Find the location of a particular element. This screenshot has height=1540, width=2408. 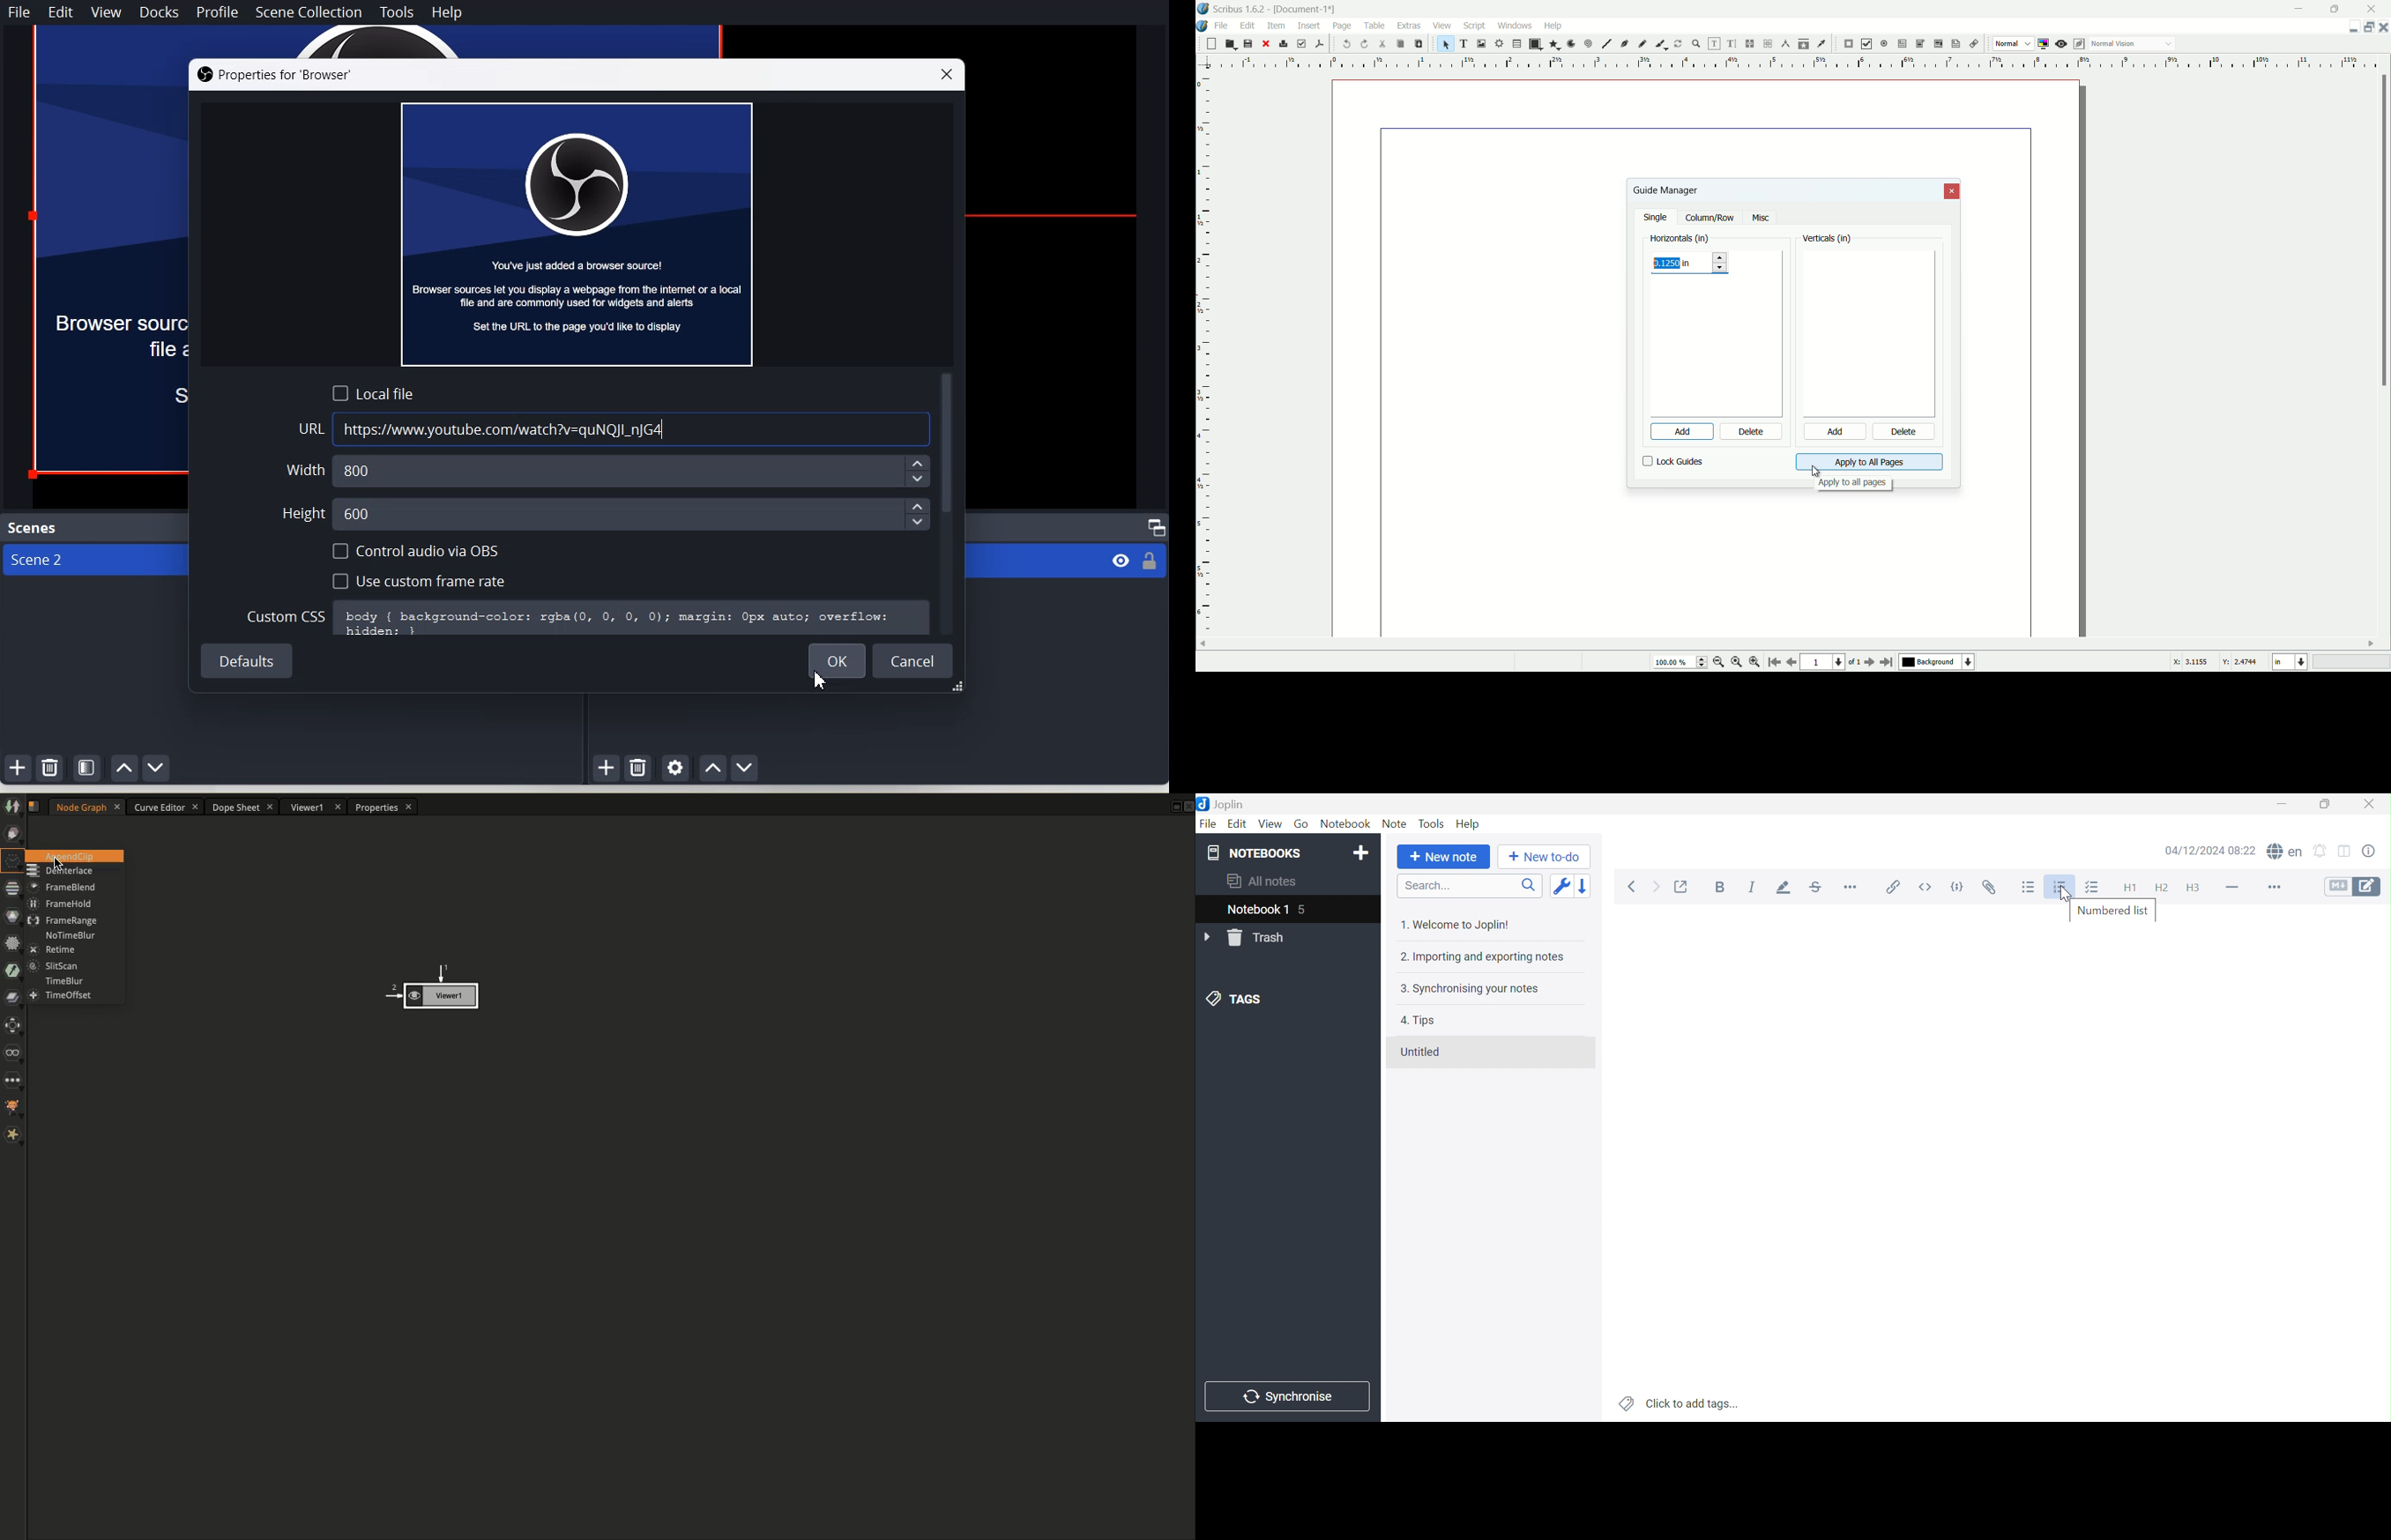

unlink text frames is located at coordinates (1770, 44).